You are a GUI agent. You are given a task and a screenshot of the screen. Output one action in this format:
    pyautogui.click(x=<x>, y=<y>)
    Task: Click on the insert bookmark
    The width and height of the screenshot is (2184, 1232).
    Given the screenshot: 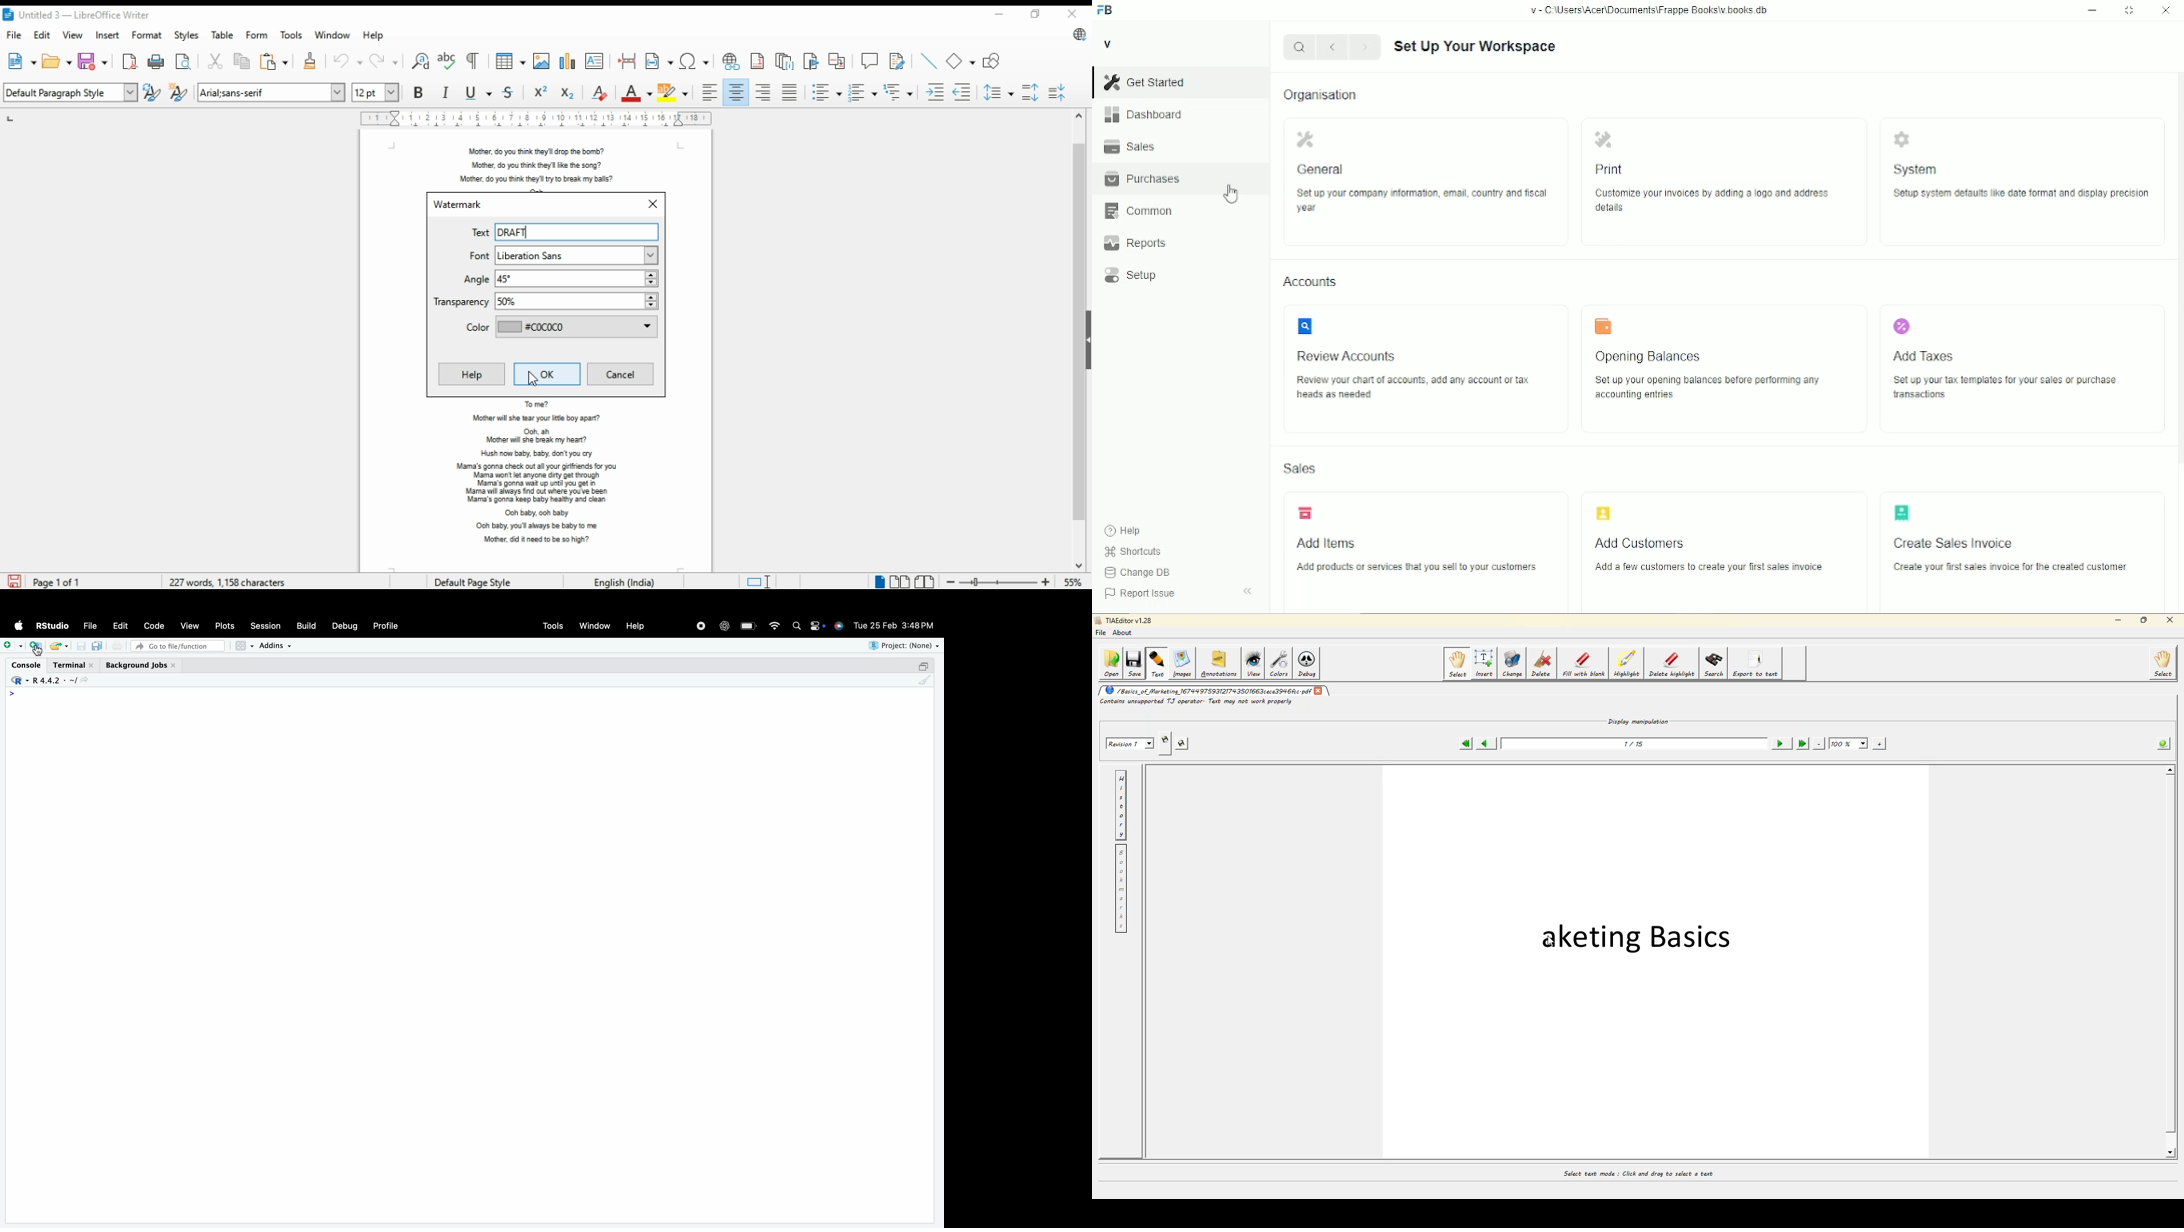 What is the action you would take?
    pyautogui.click(x=810, y=61)
    